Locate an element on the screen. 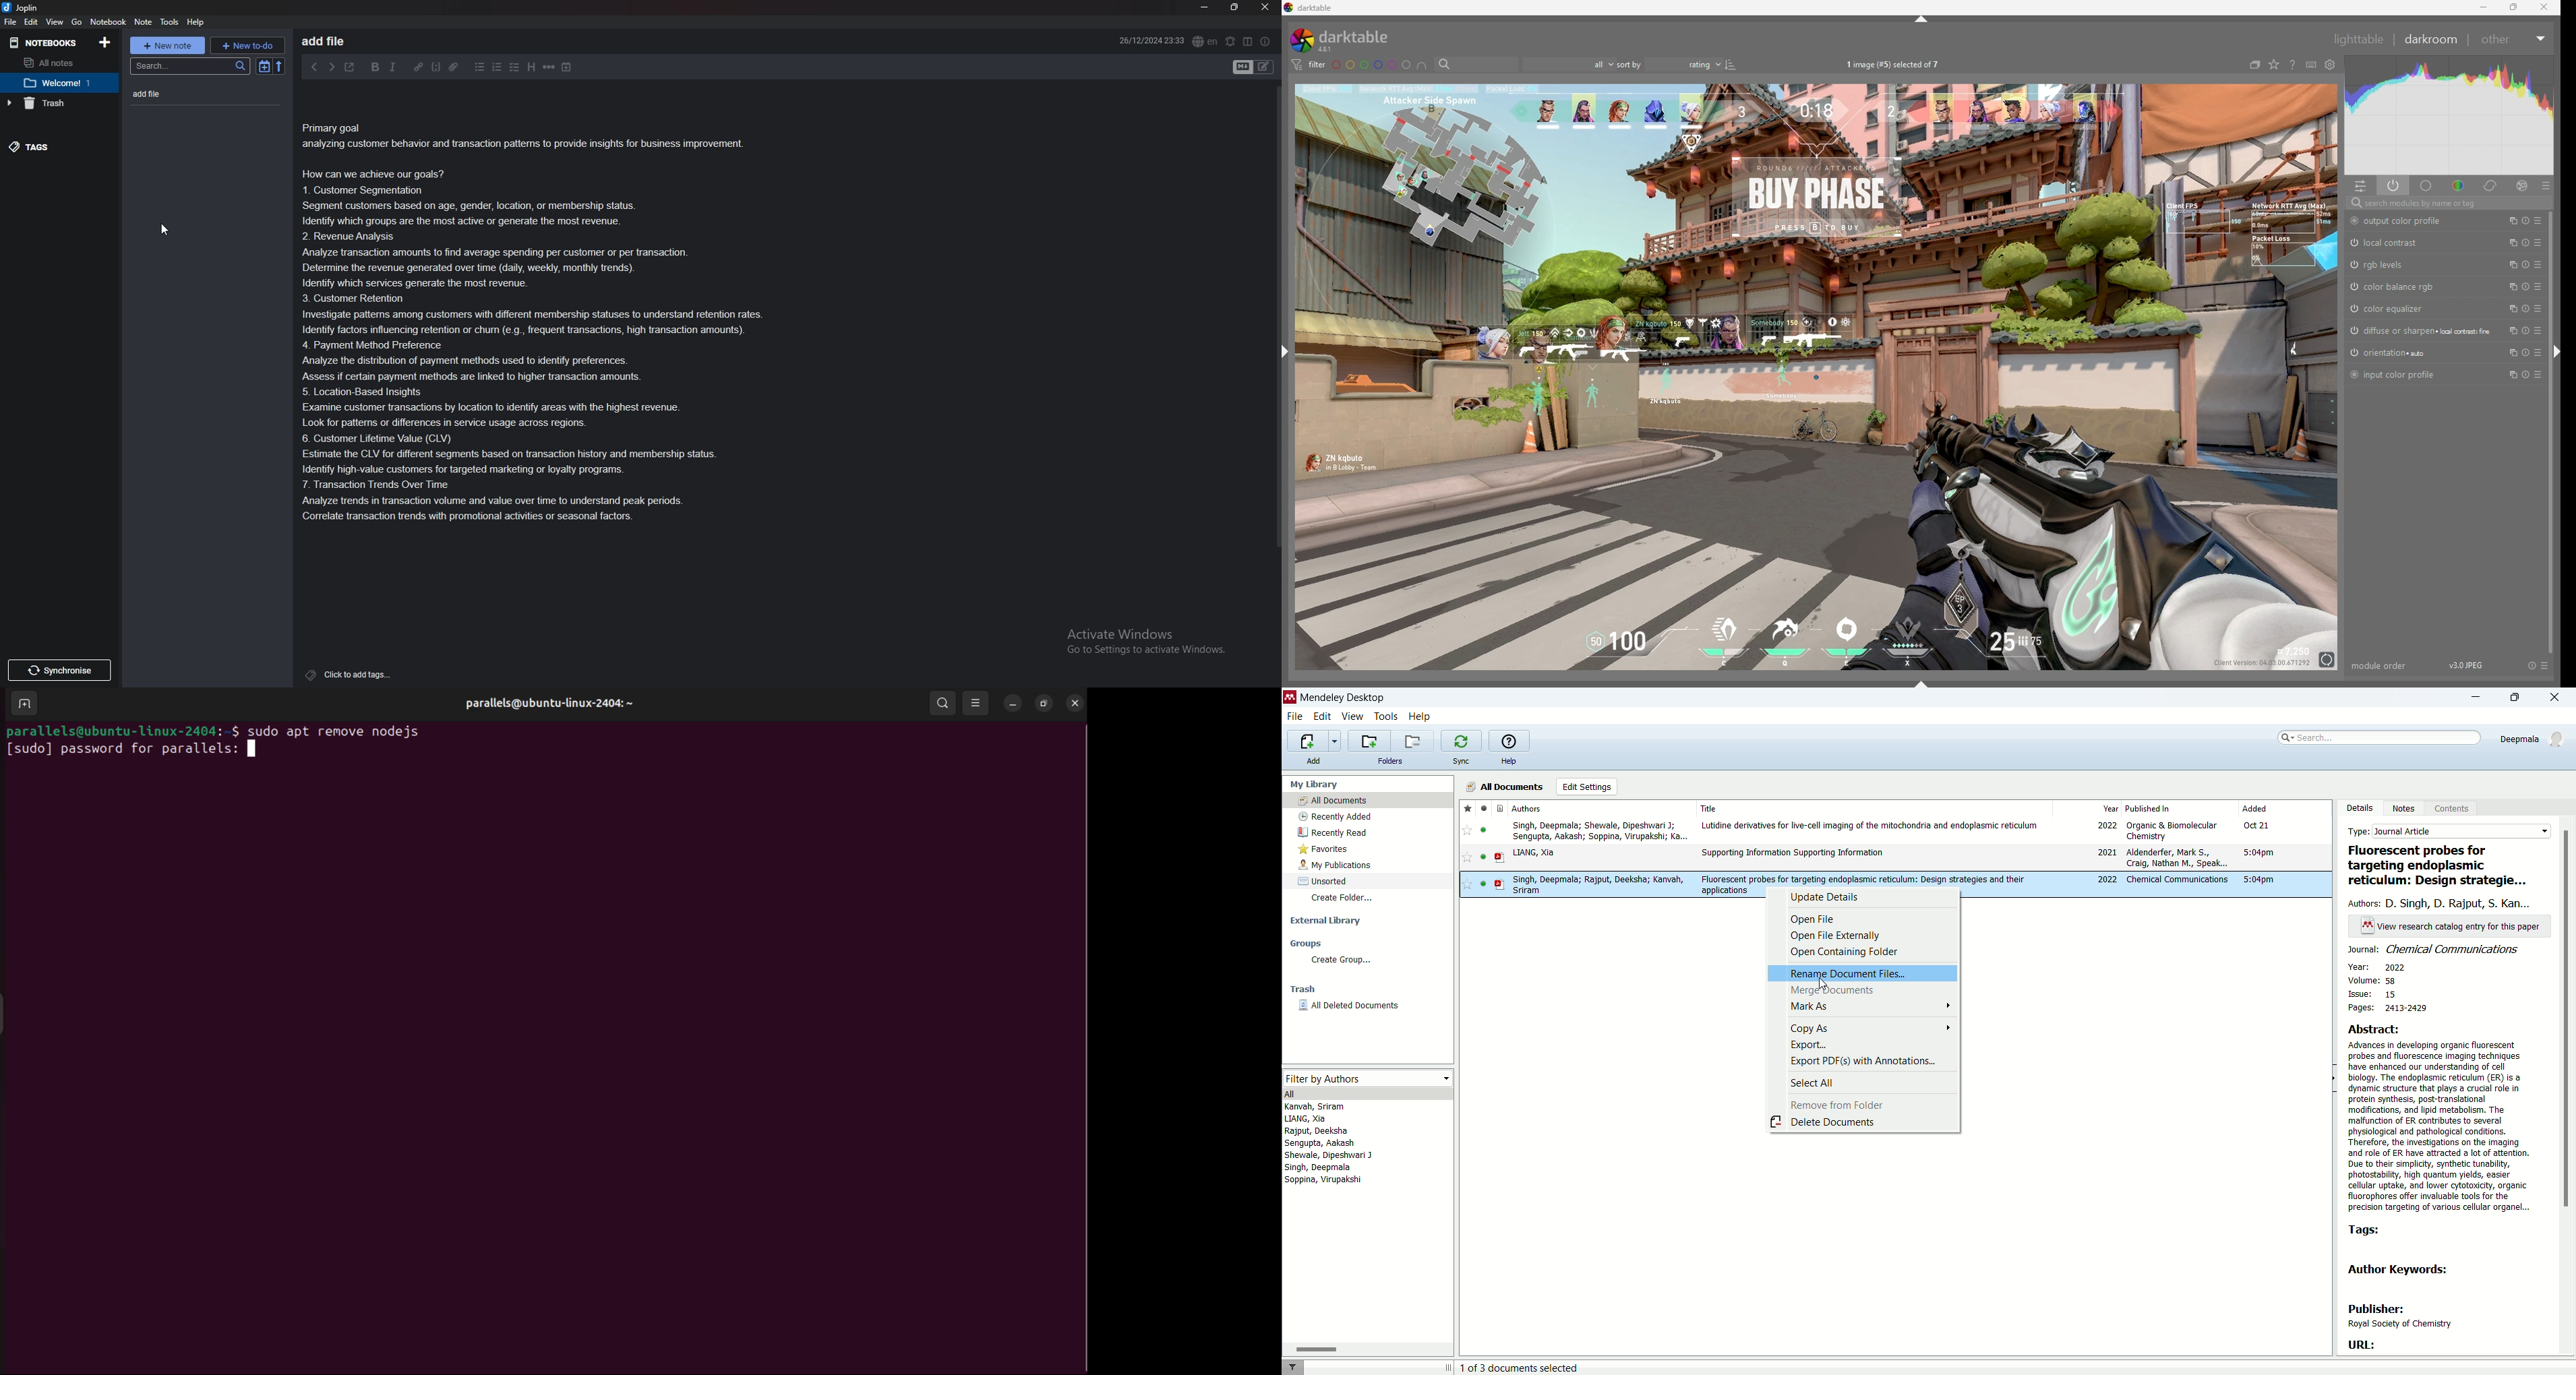 Image resolution: width=2576 pixels, height=1400 pixels. all is located at coordinates (1368, 1093).